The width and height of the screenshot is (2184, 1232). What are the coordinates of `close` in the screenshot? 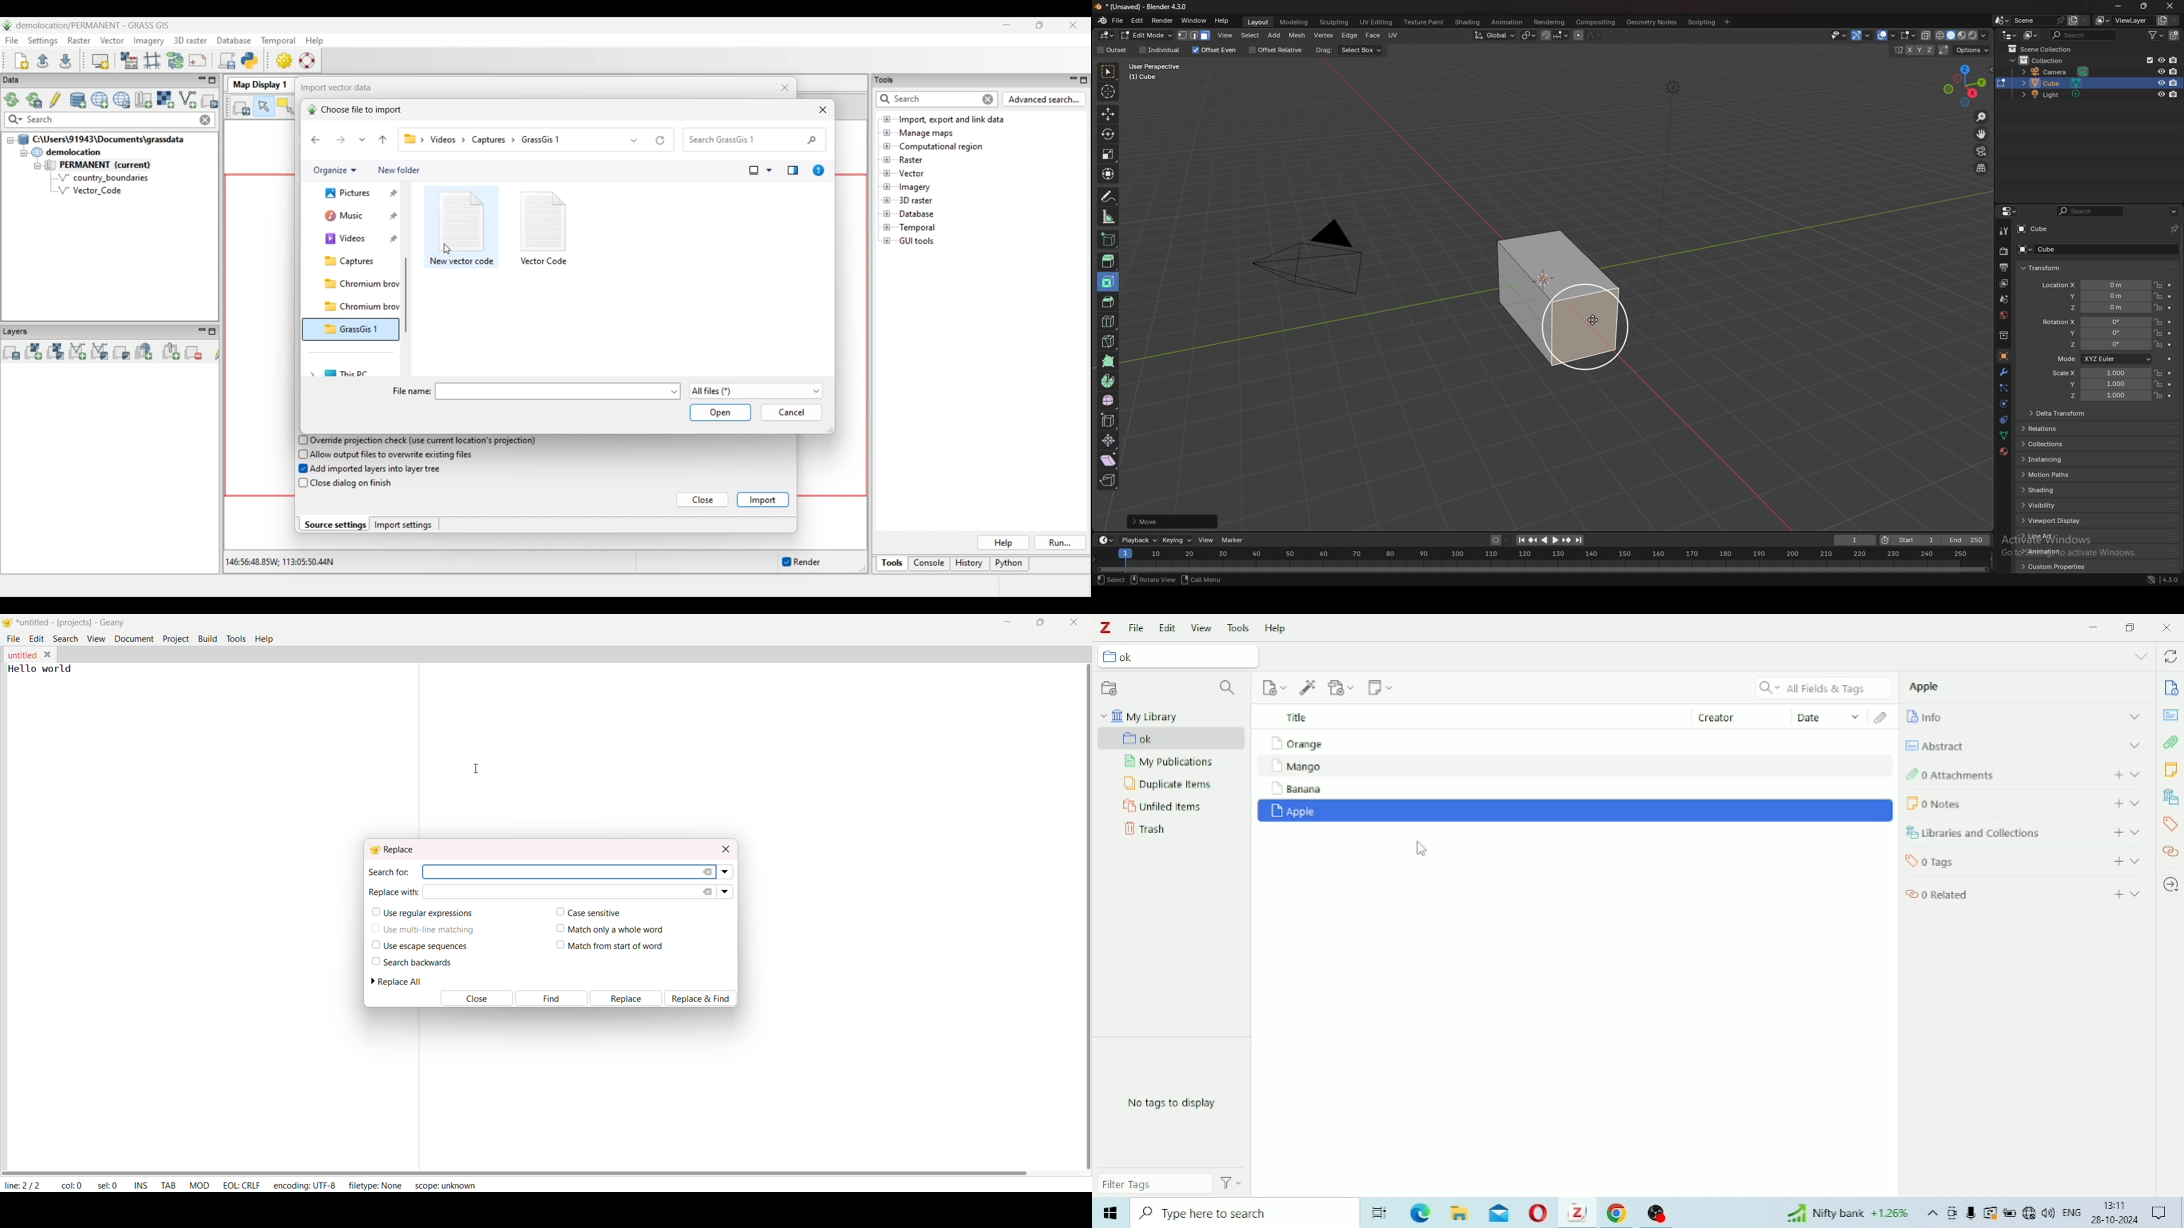 It's located at (2171, 7).